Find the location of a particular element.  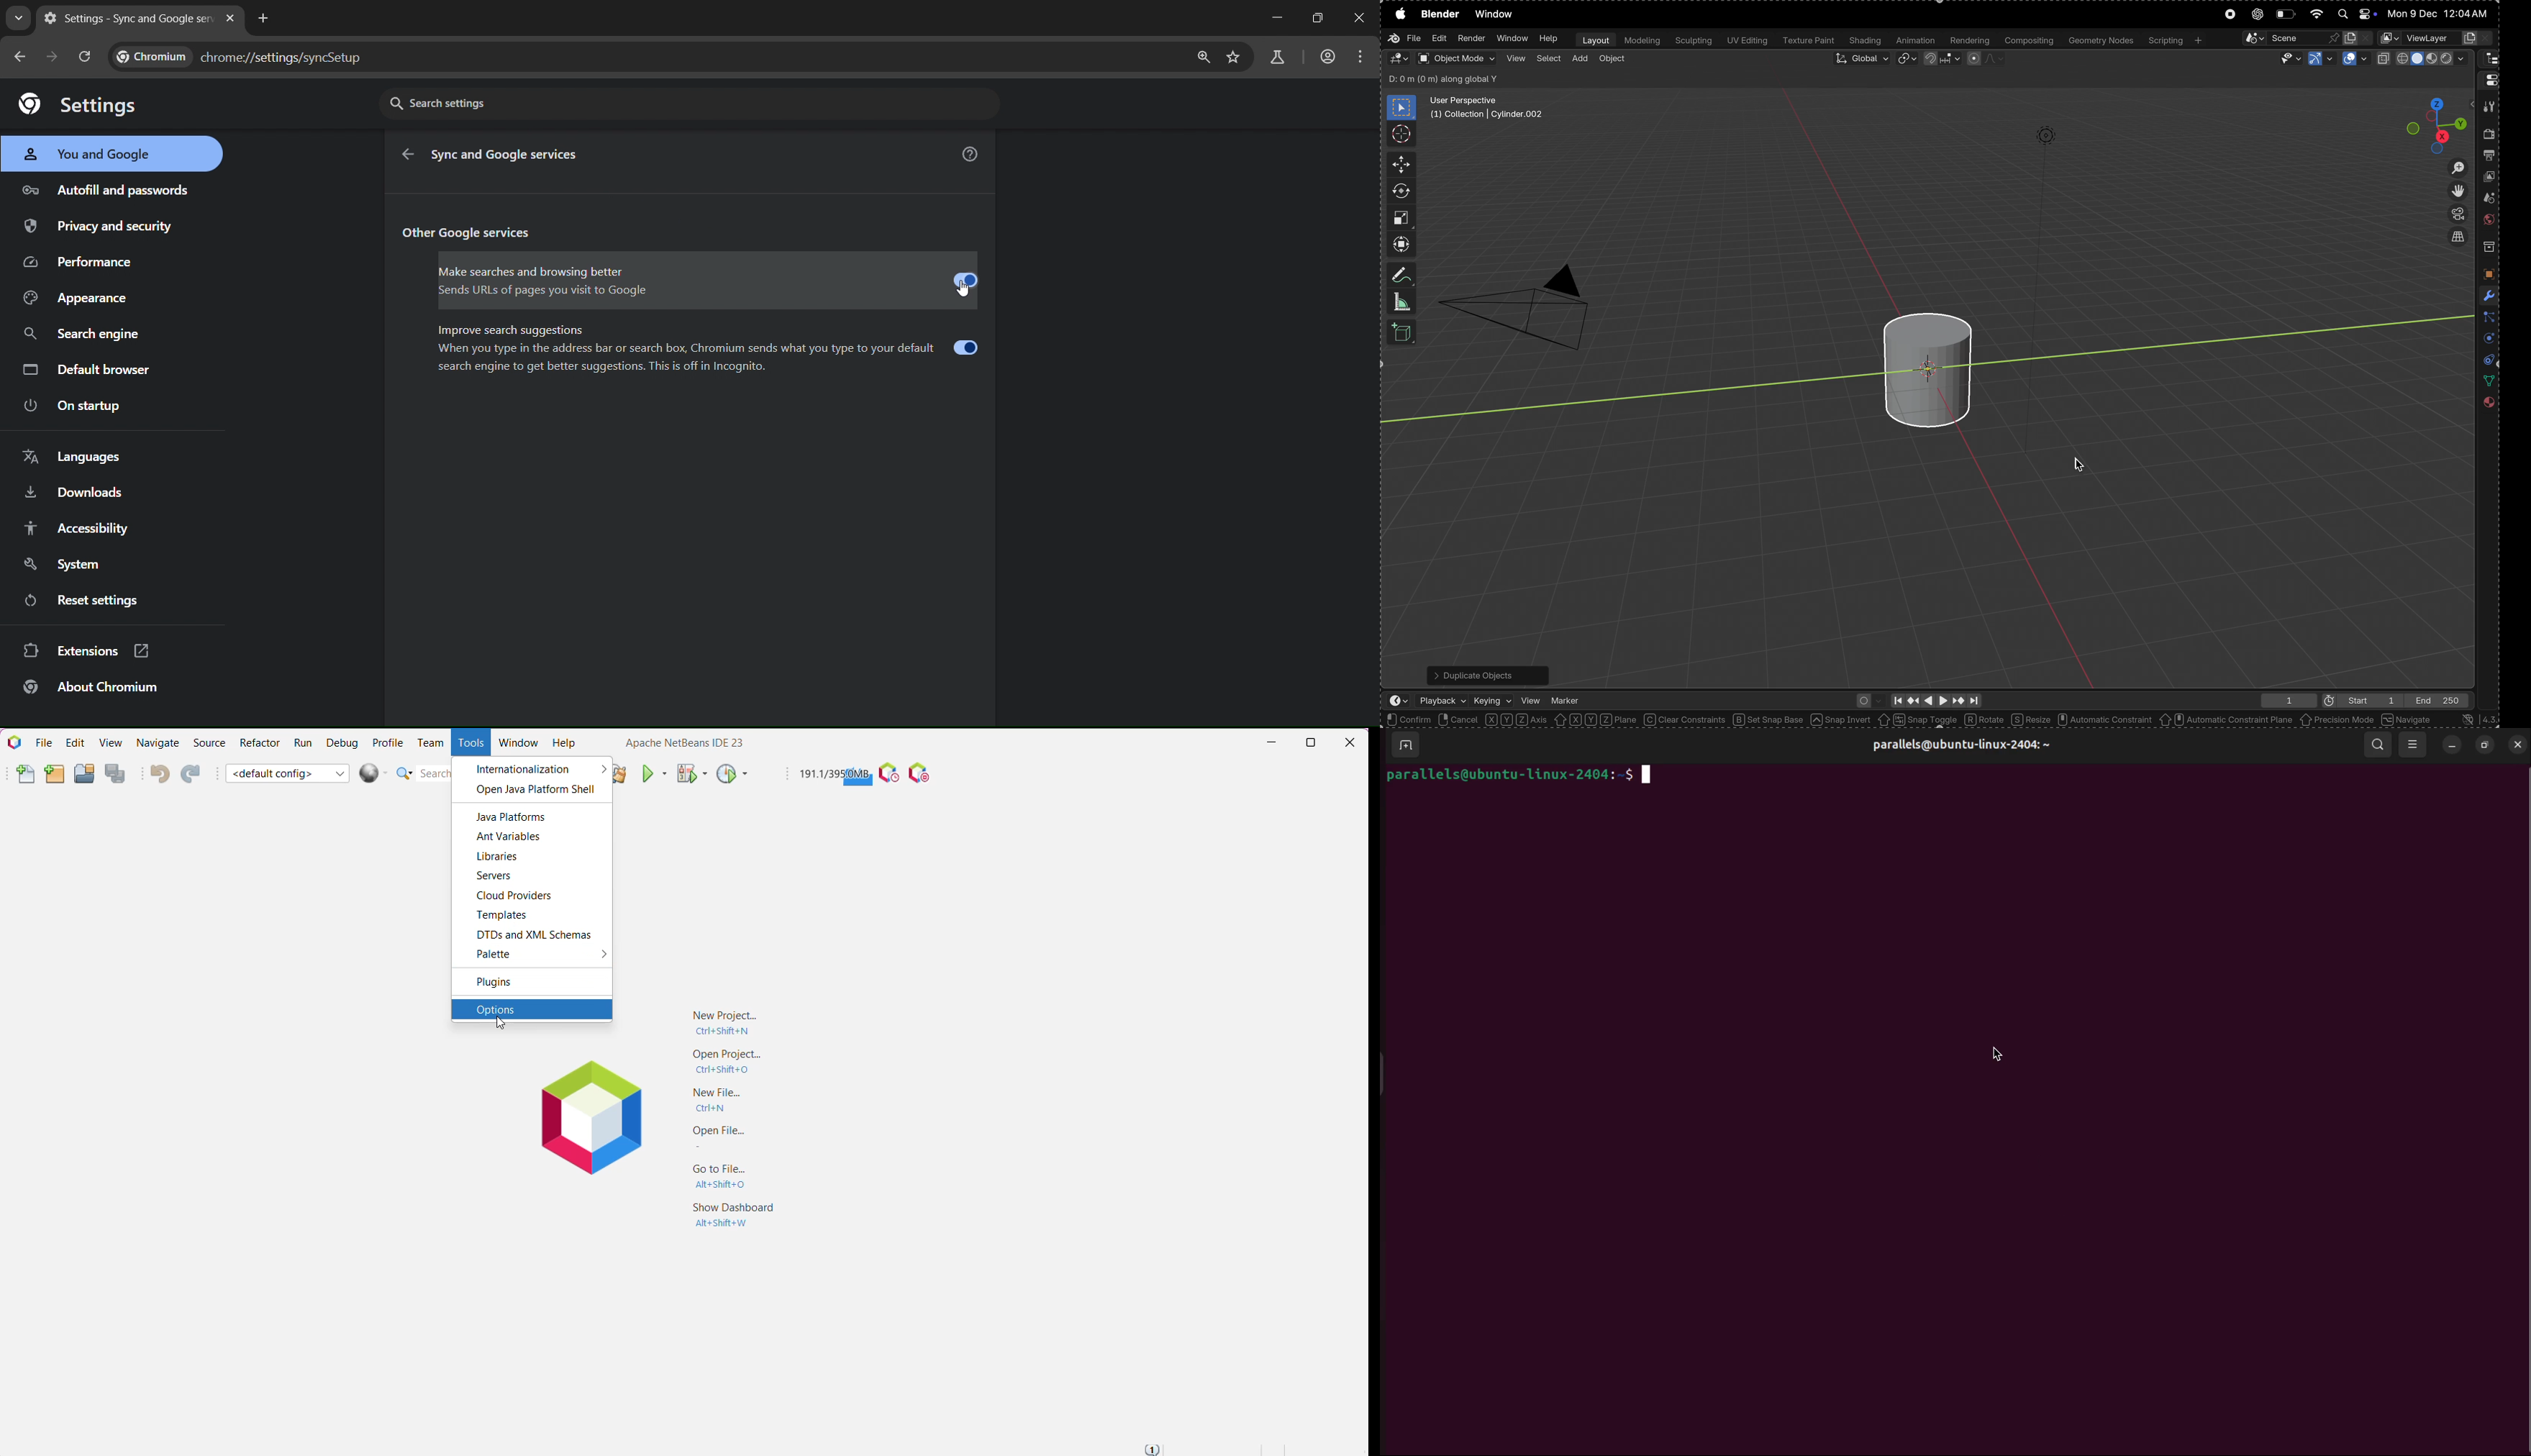

Clean and Build Project is located at coordinates (622, 773).